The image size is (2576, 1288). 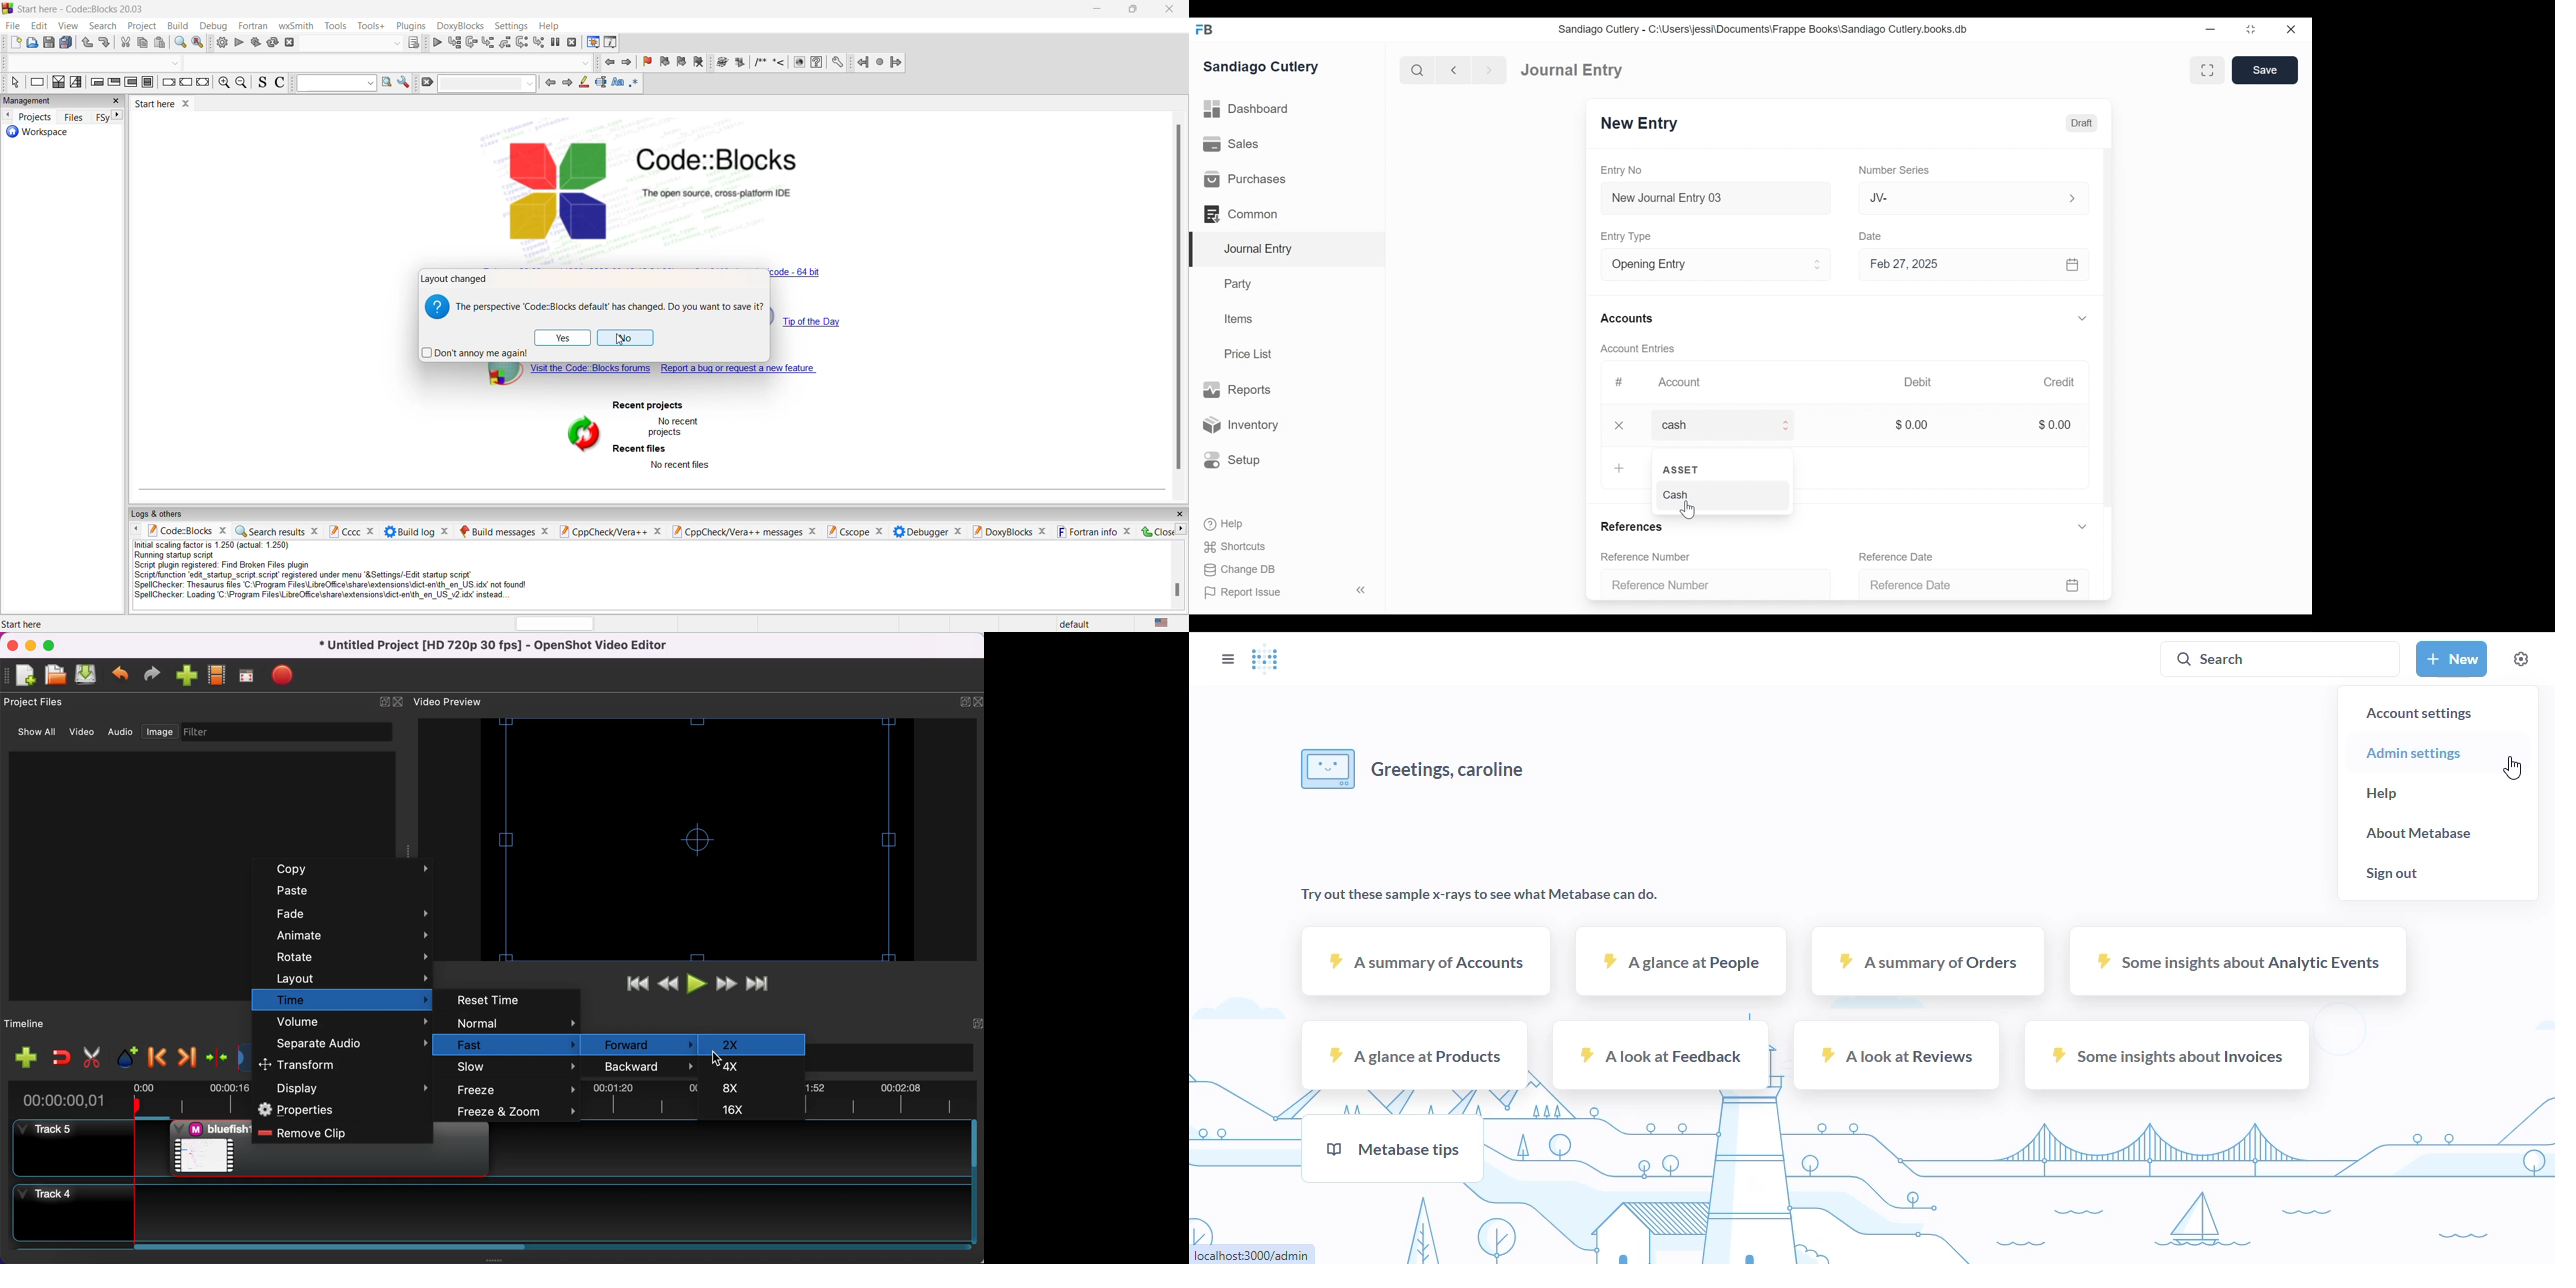 I want to click on Entry Type, so click(x=1628, y=237).